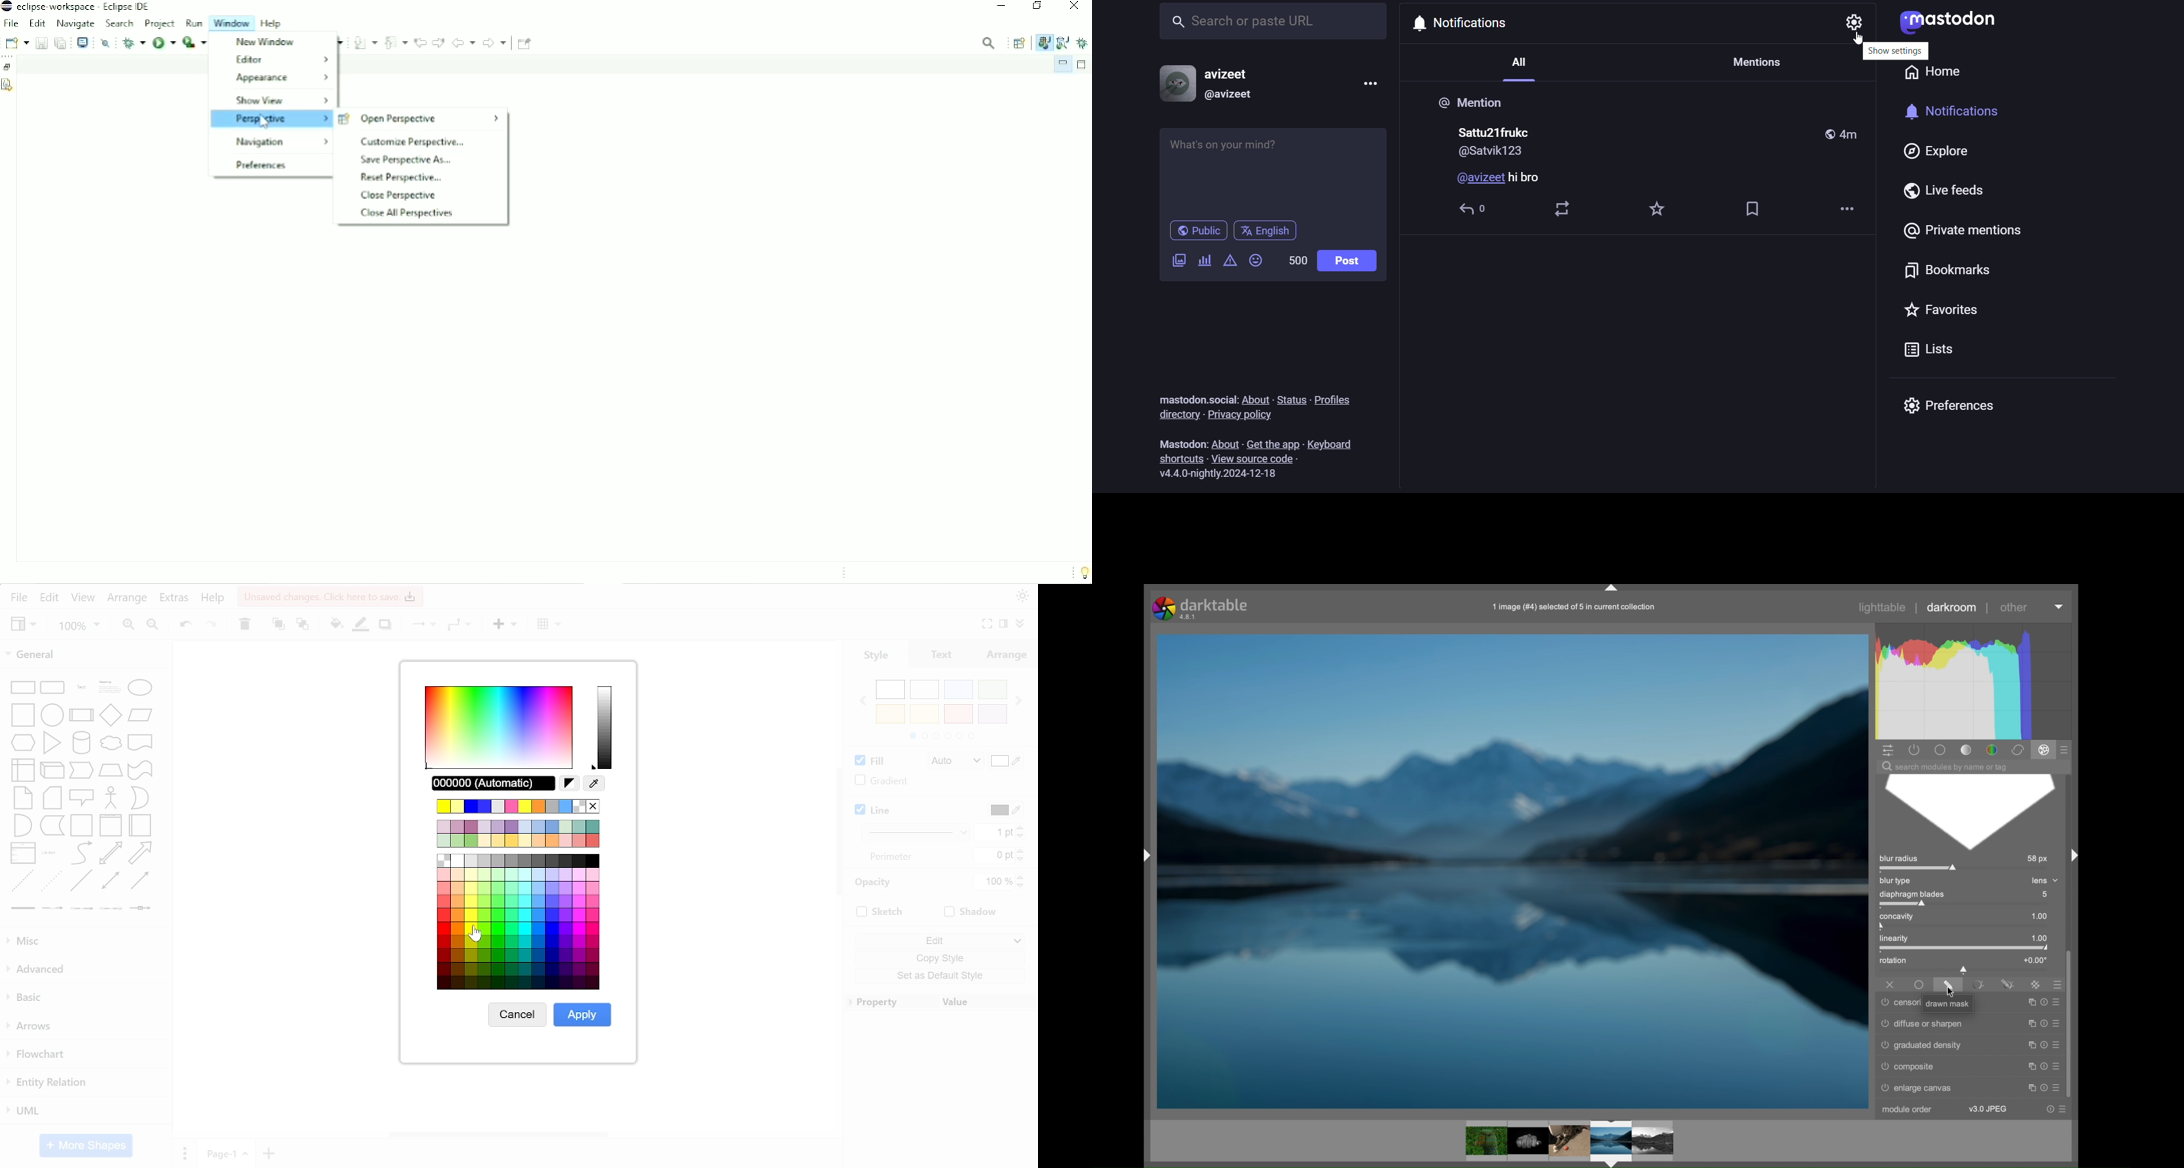 Image resolution: width=2184 pixels, height=1176 pixels. Describe the element at coordinates (1174, 83) in the screenshot. I see `profile picture` at that location.